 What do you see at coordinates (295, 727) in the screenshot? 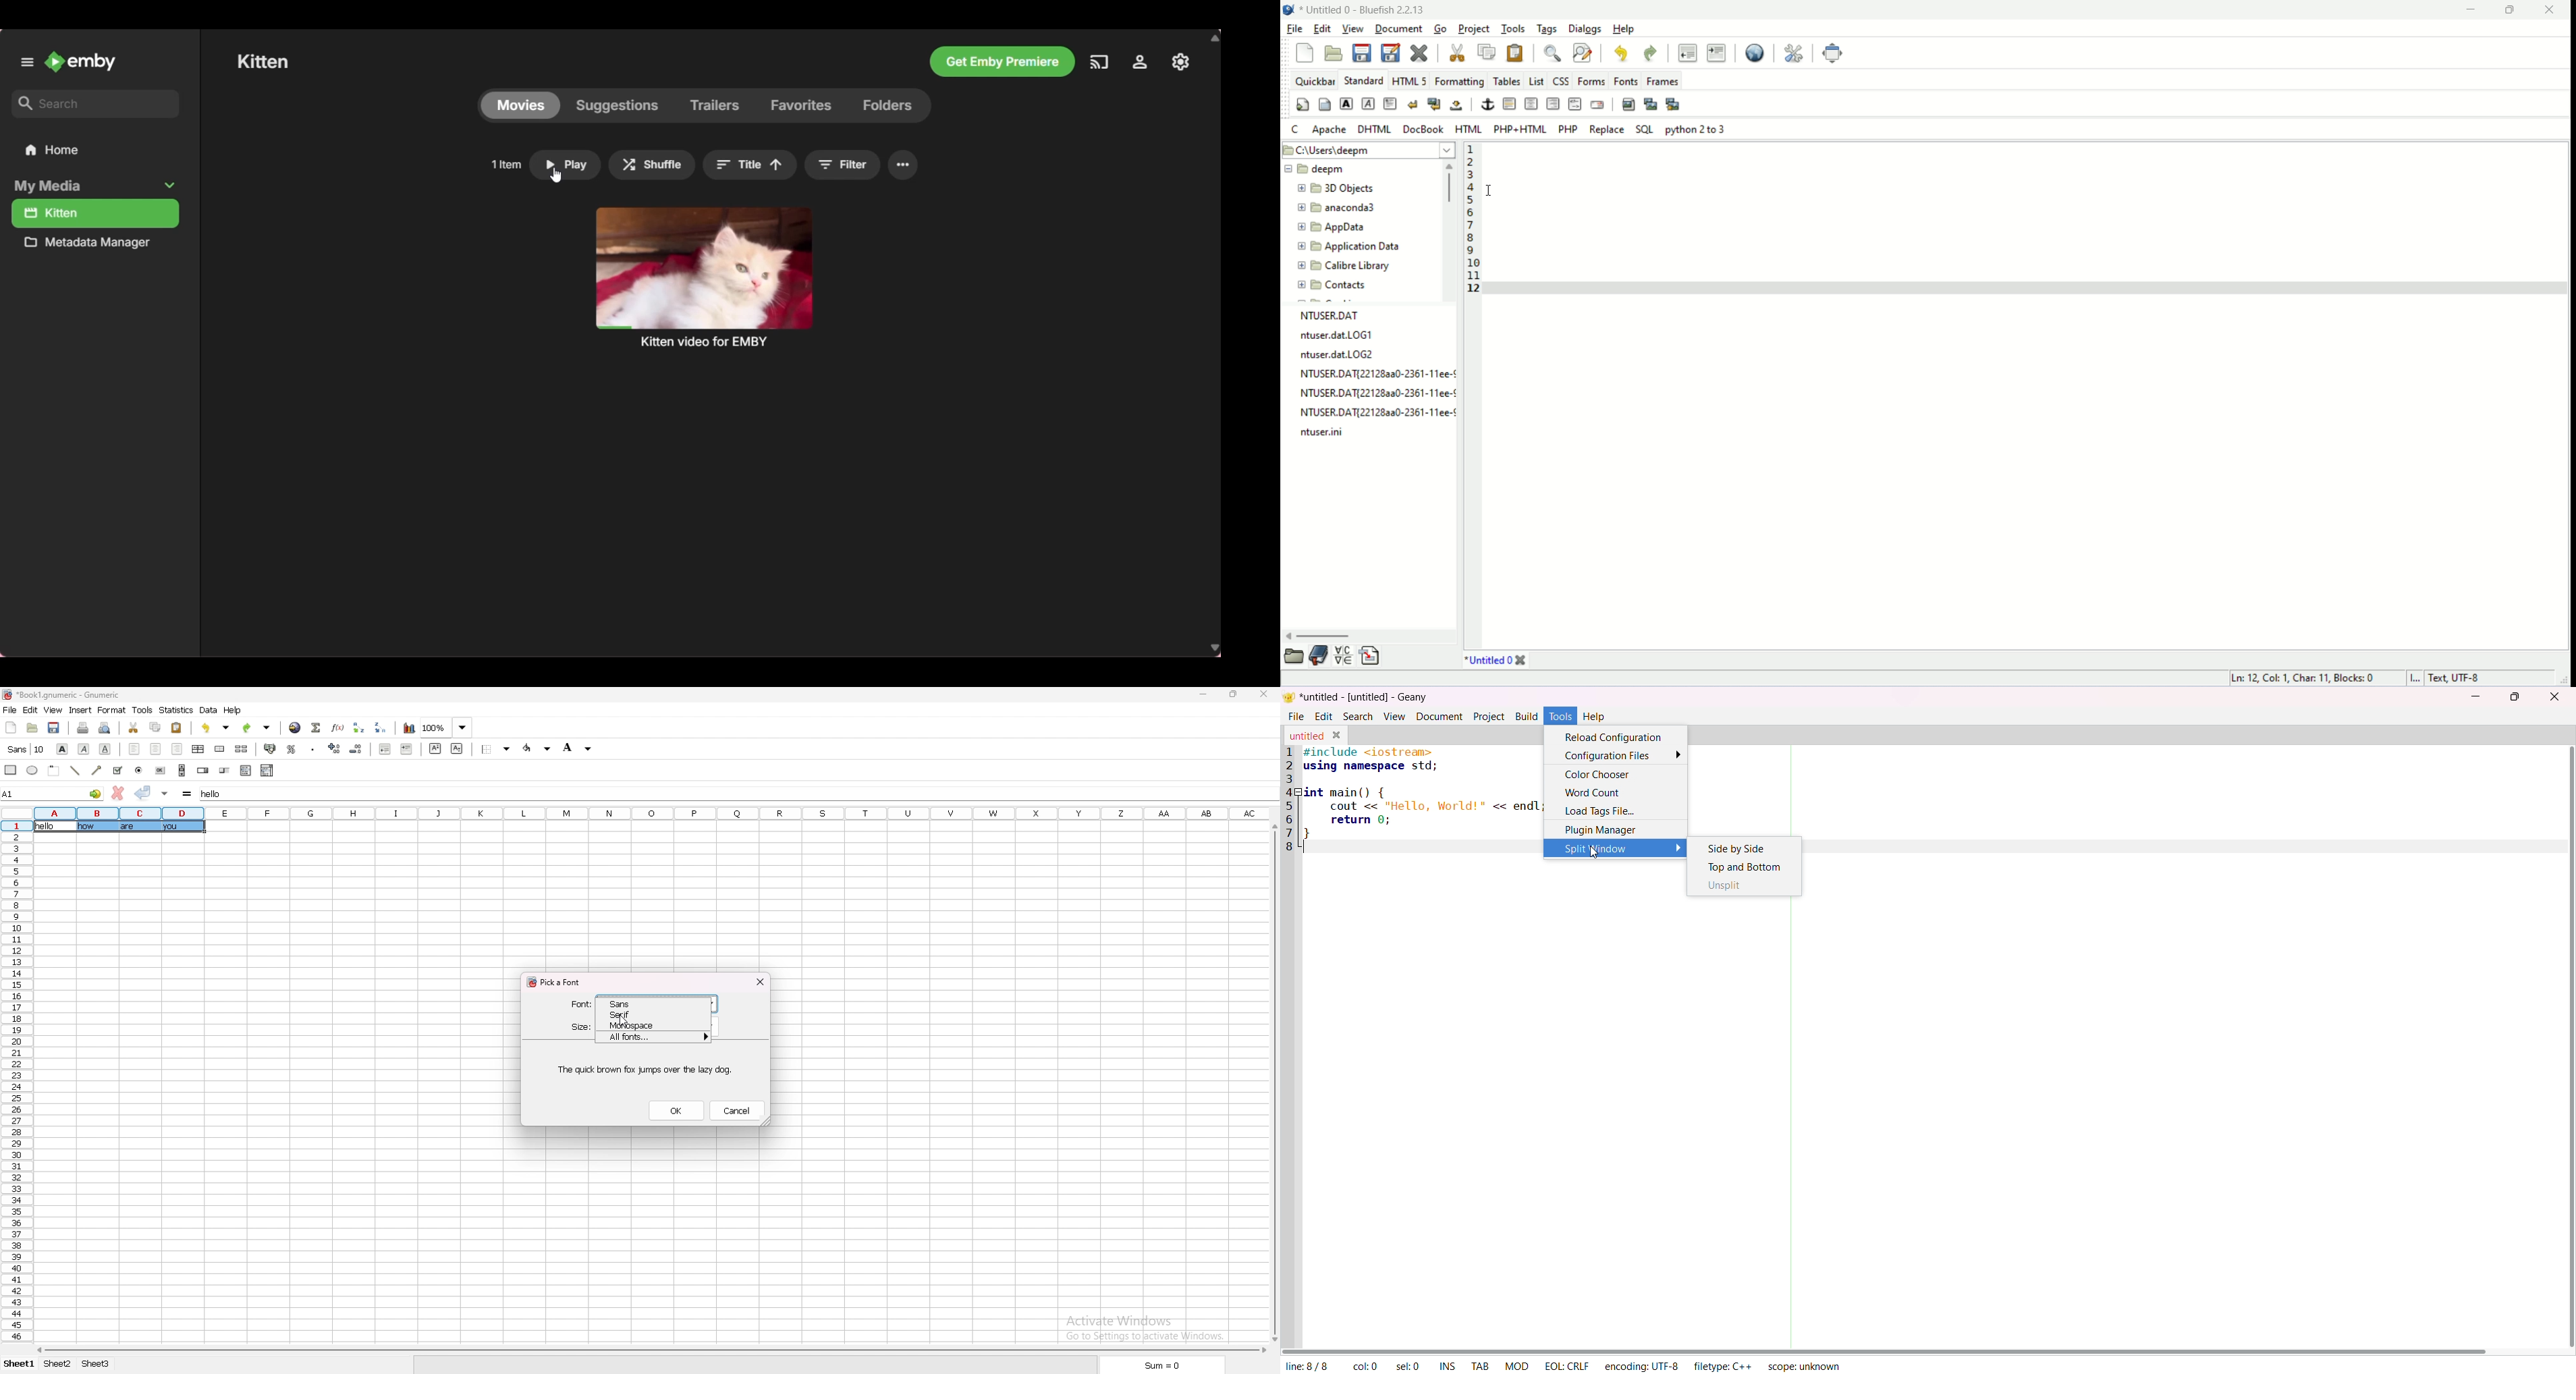
I see `hyperlink` at bounding box center [295, 727].